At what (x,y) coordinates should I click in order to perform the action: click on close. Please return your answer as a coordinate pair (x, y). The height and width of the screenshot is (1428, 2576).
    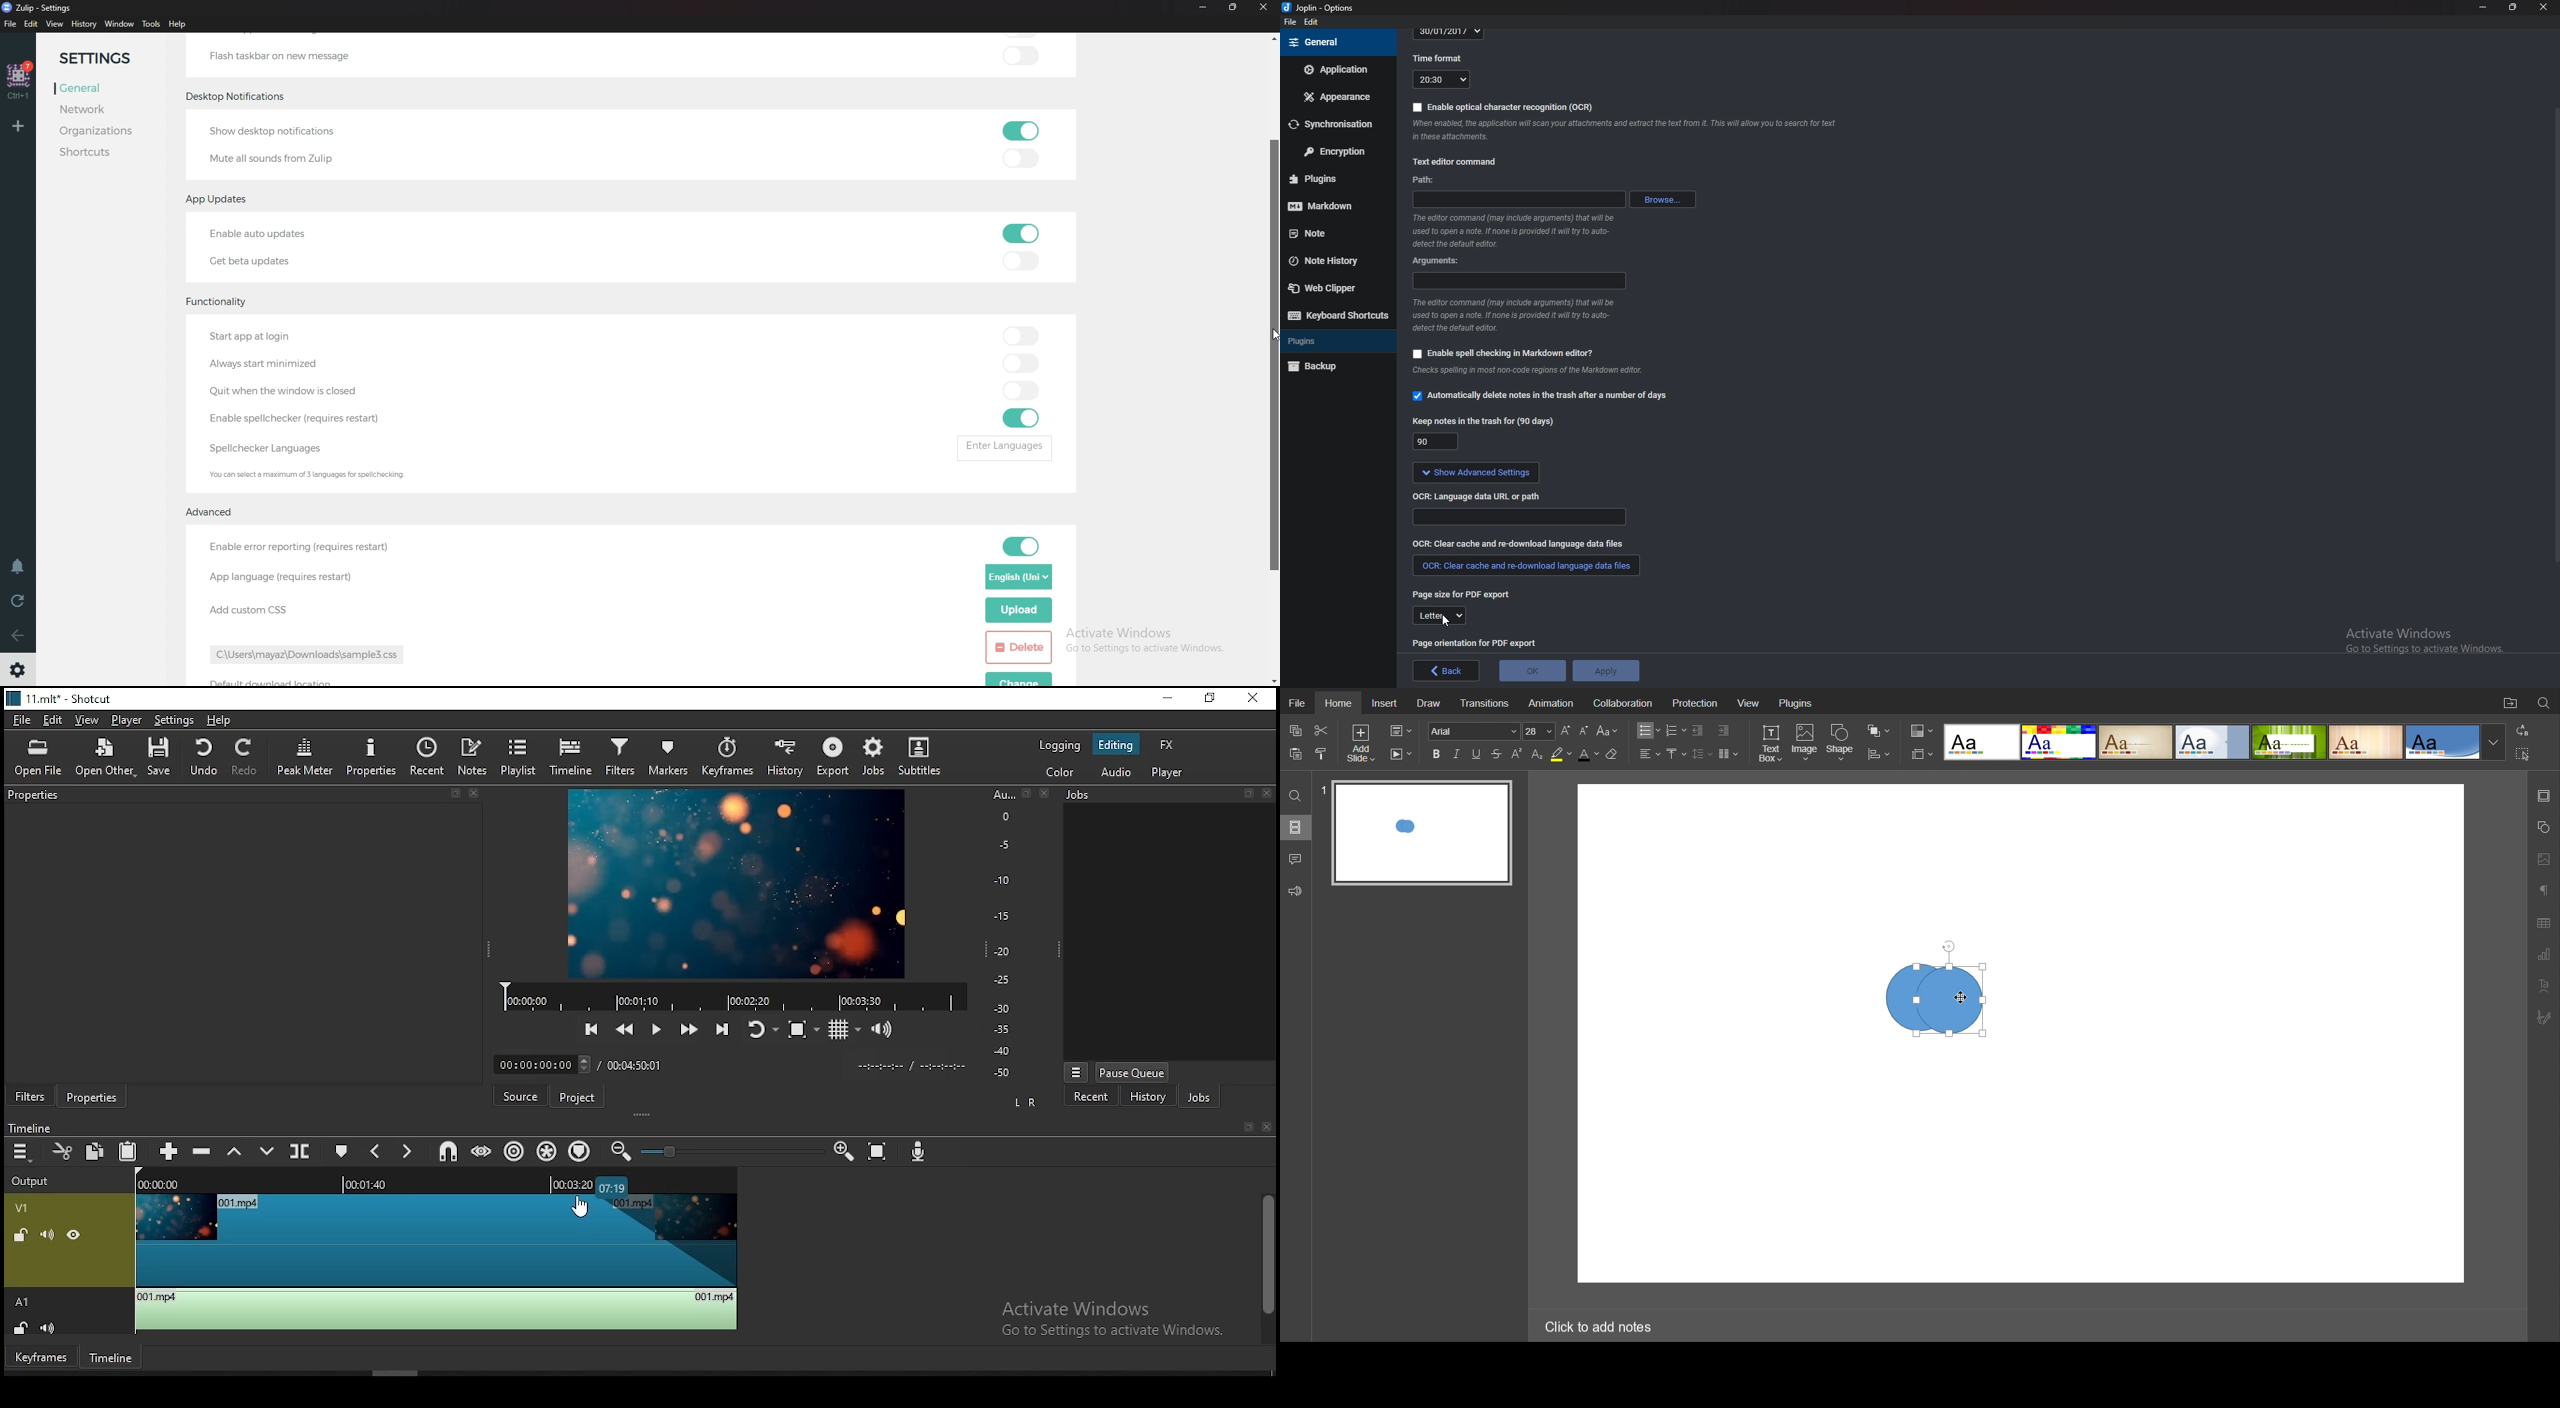
    Looking at the image, I should click on (2542, 8).